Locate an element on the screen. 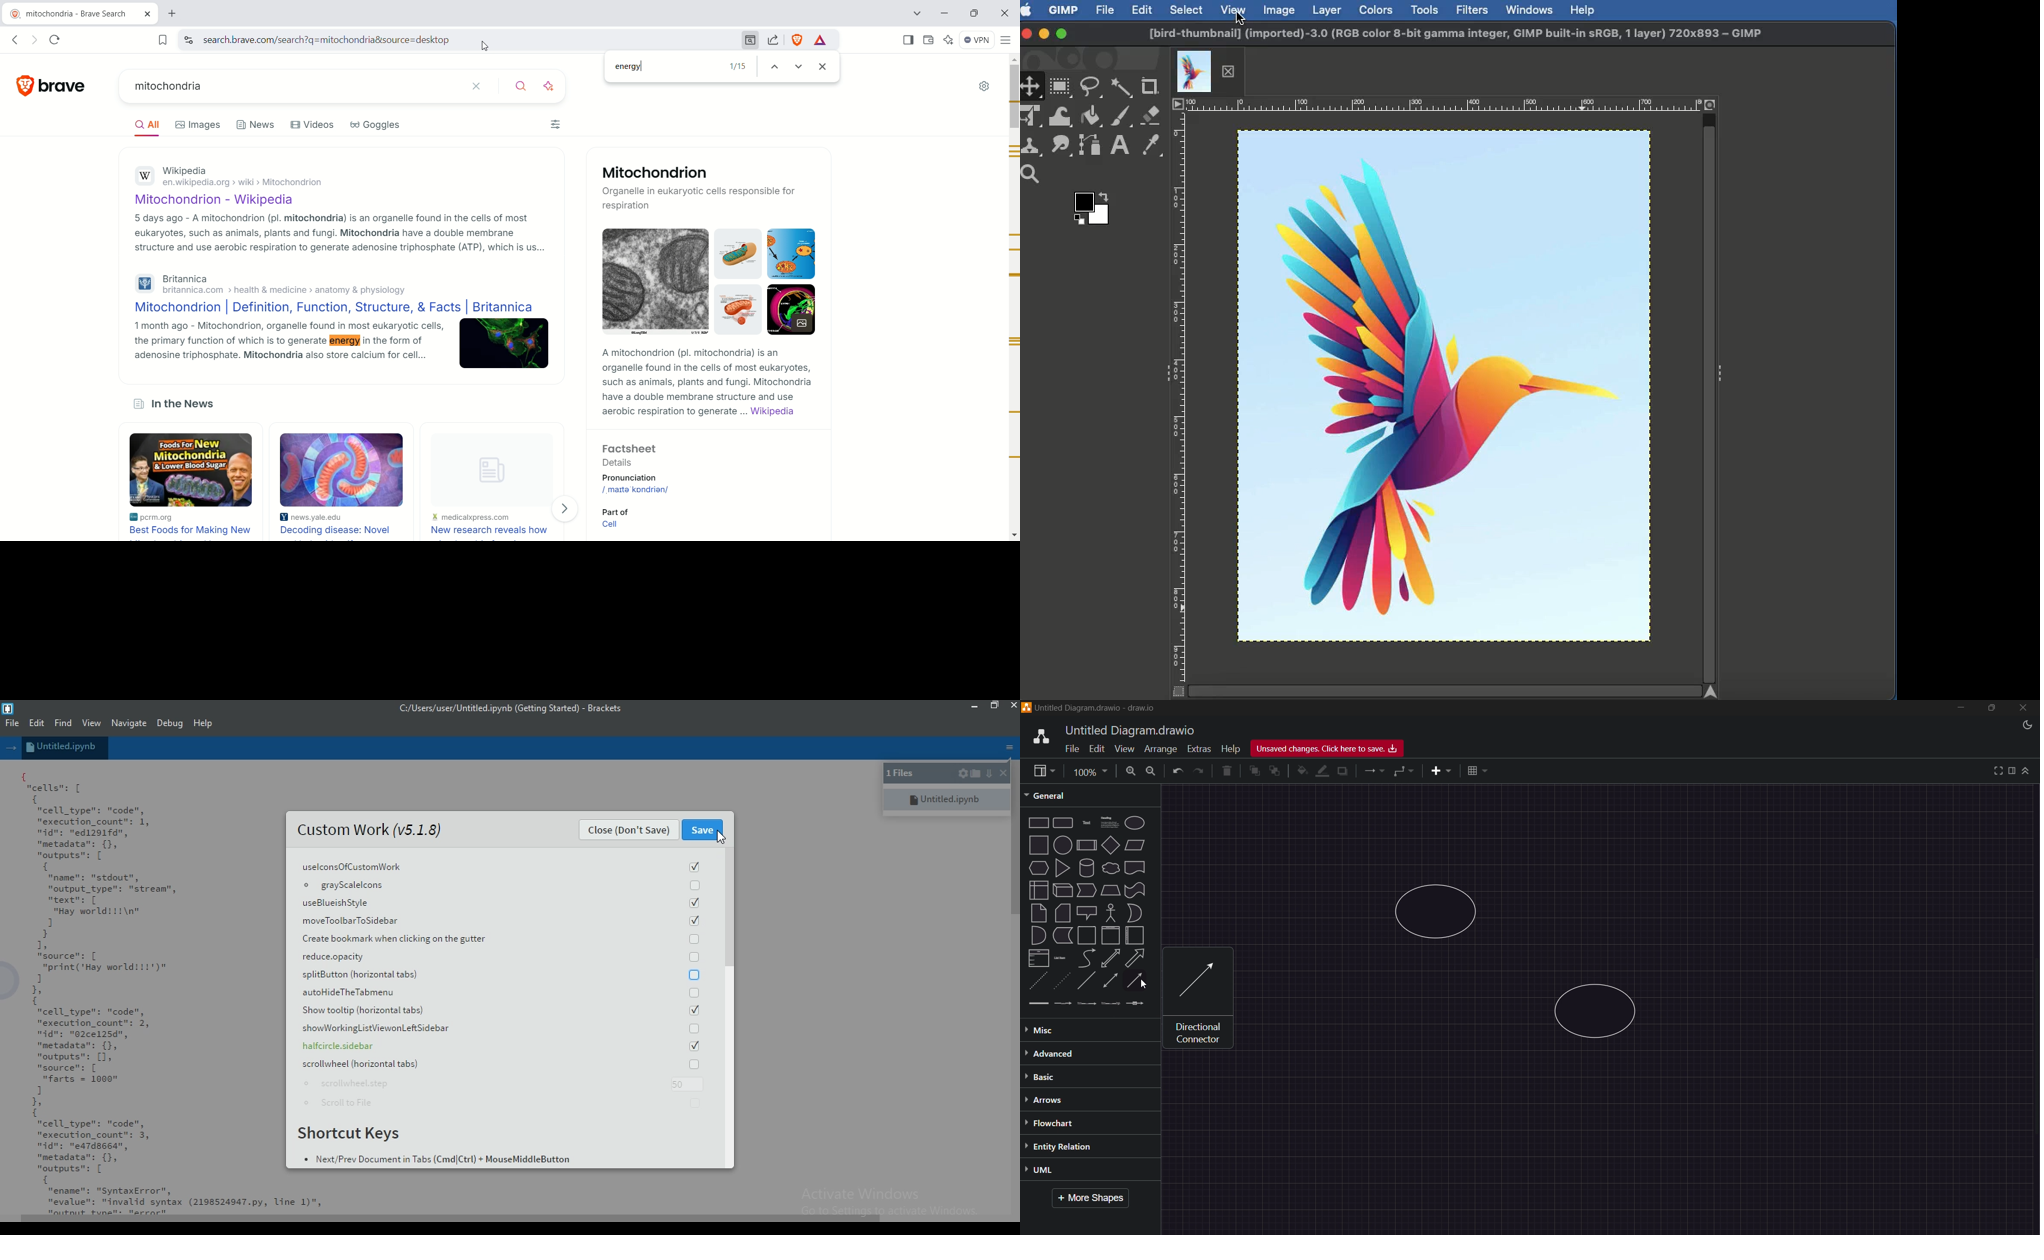  Image is located at coordinates (740, 310).